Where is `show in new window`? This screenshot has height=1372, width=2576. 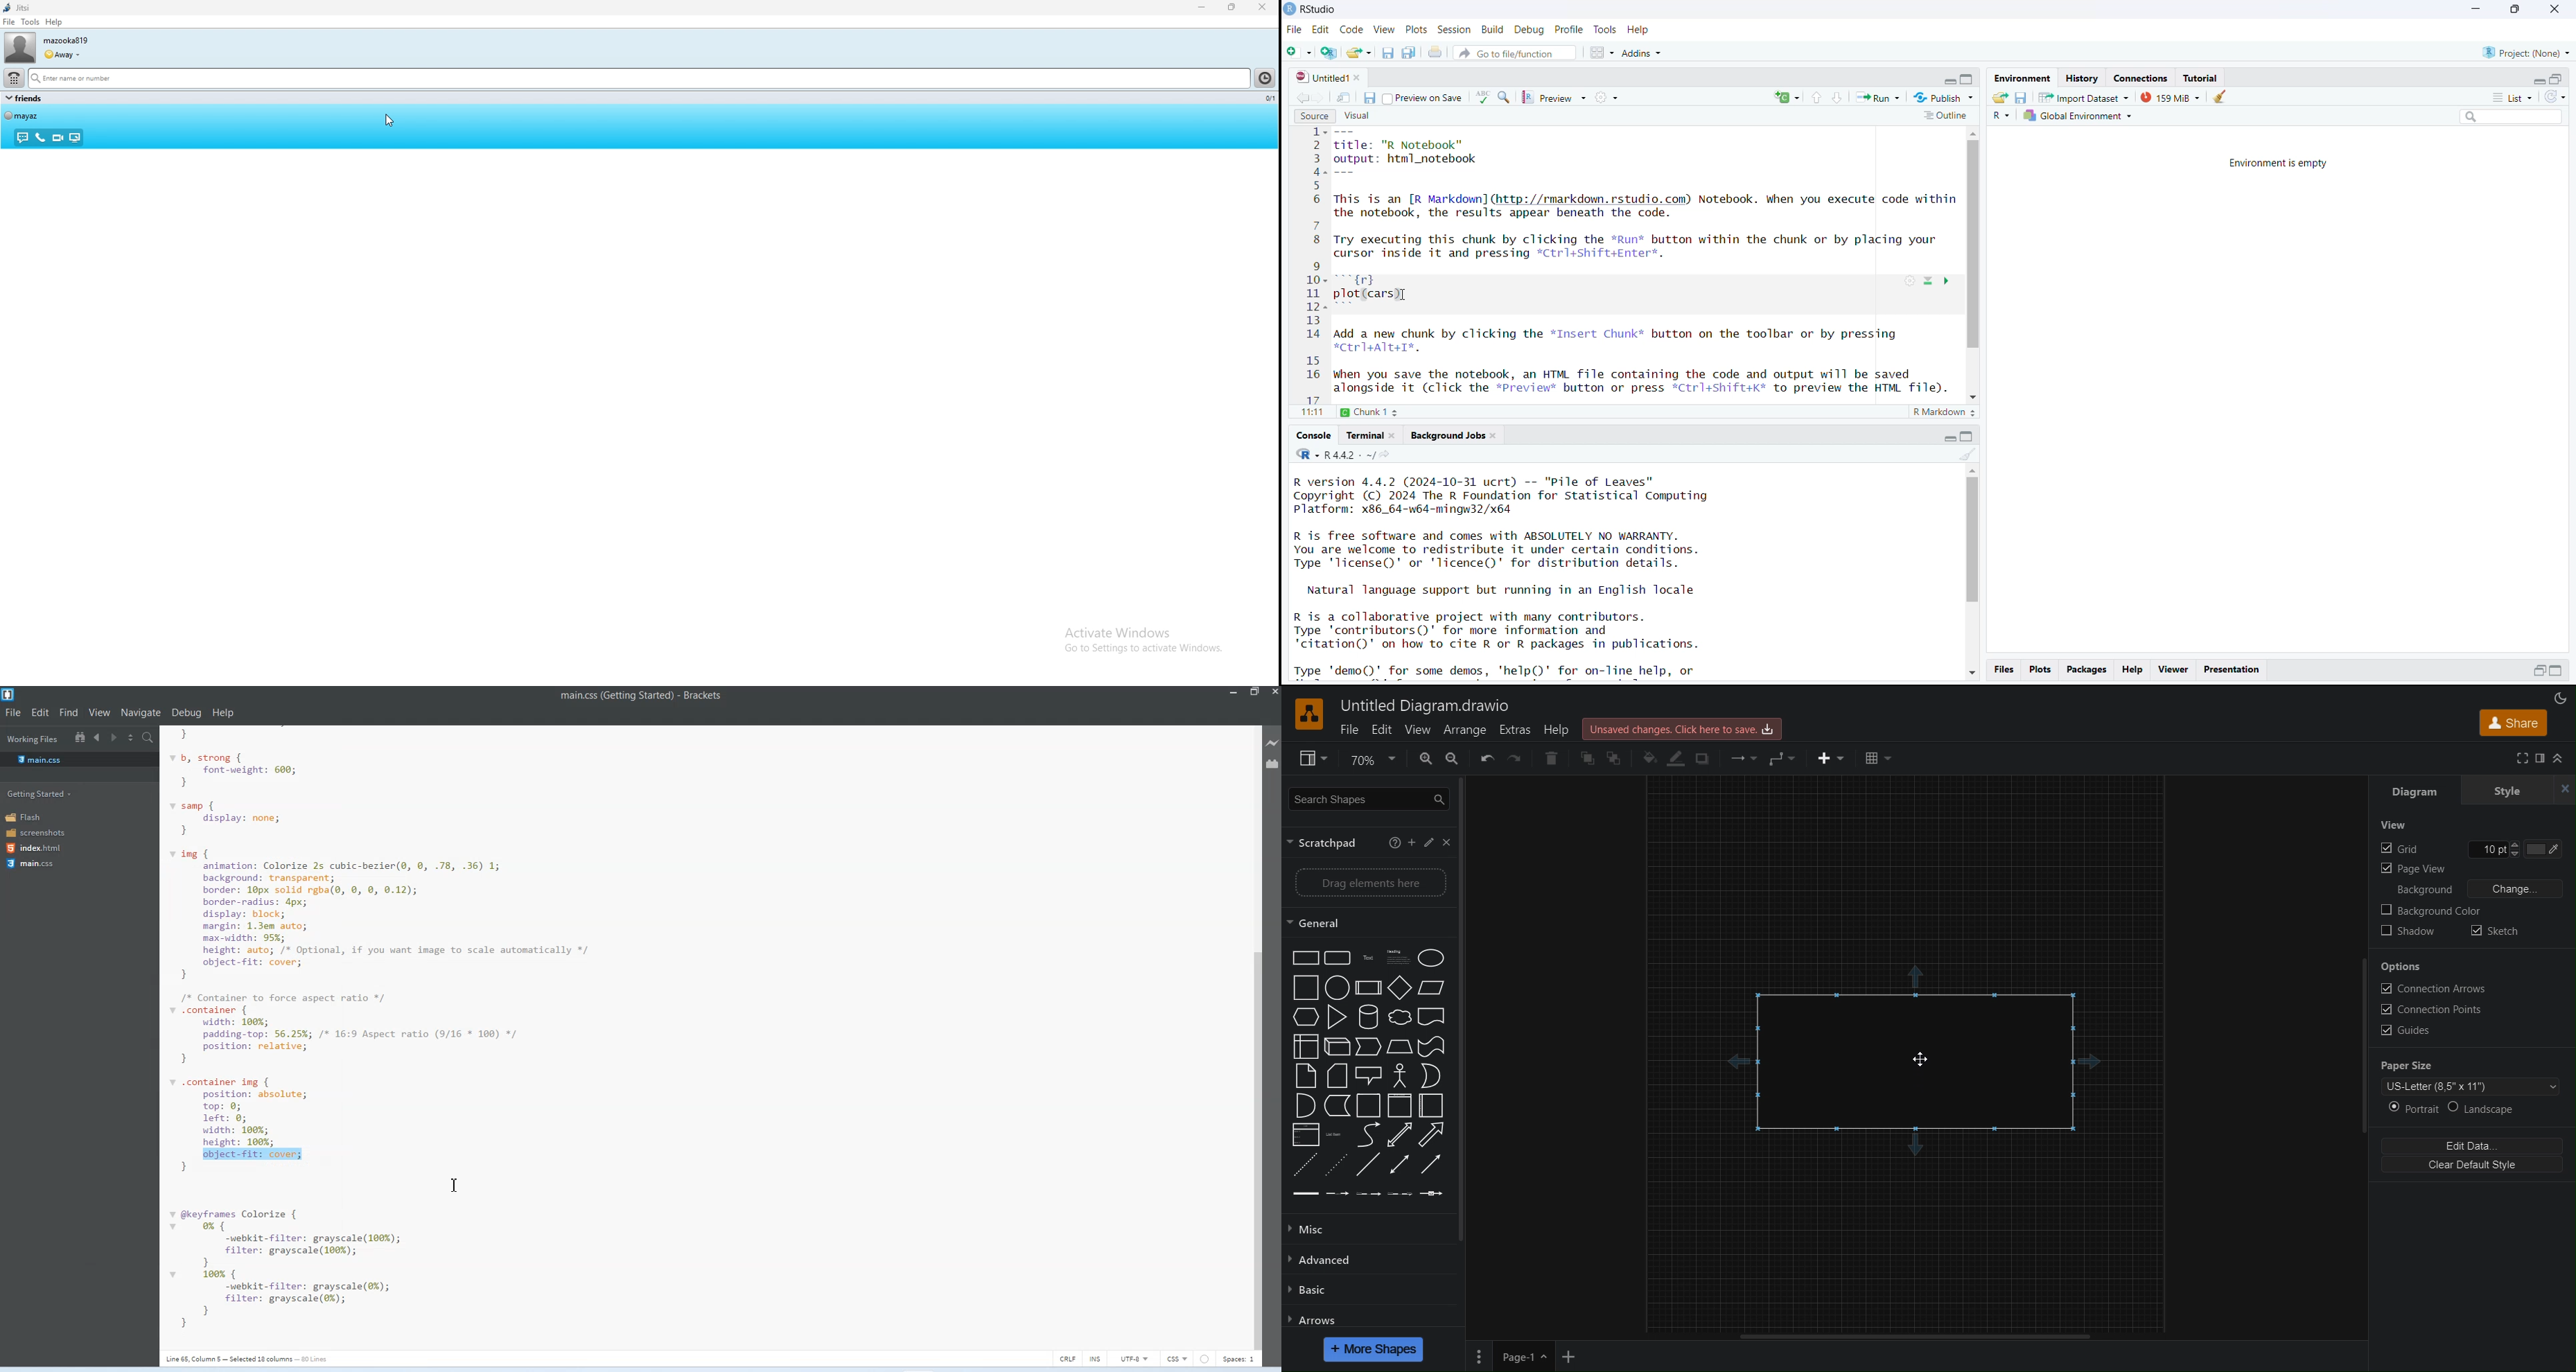 show in new window is located at coordinates (1343, 97).